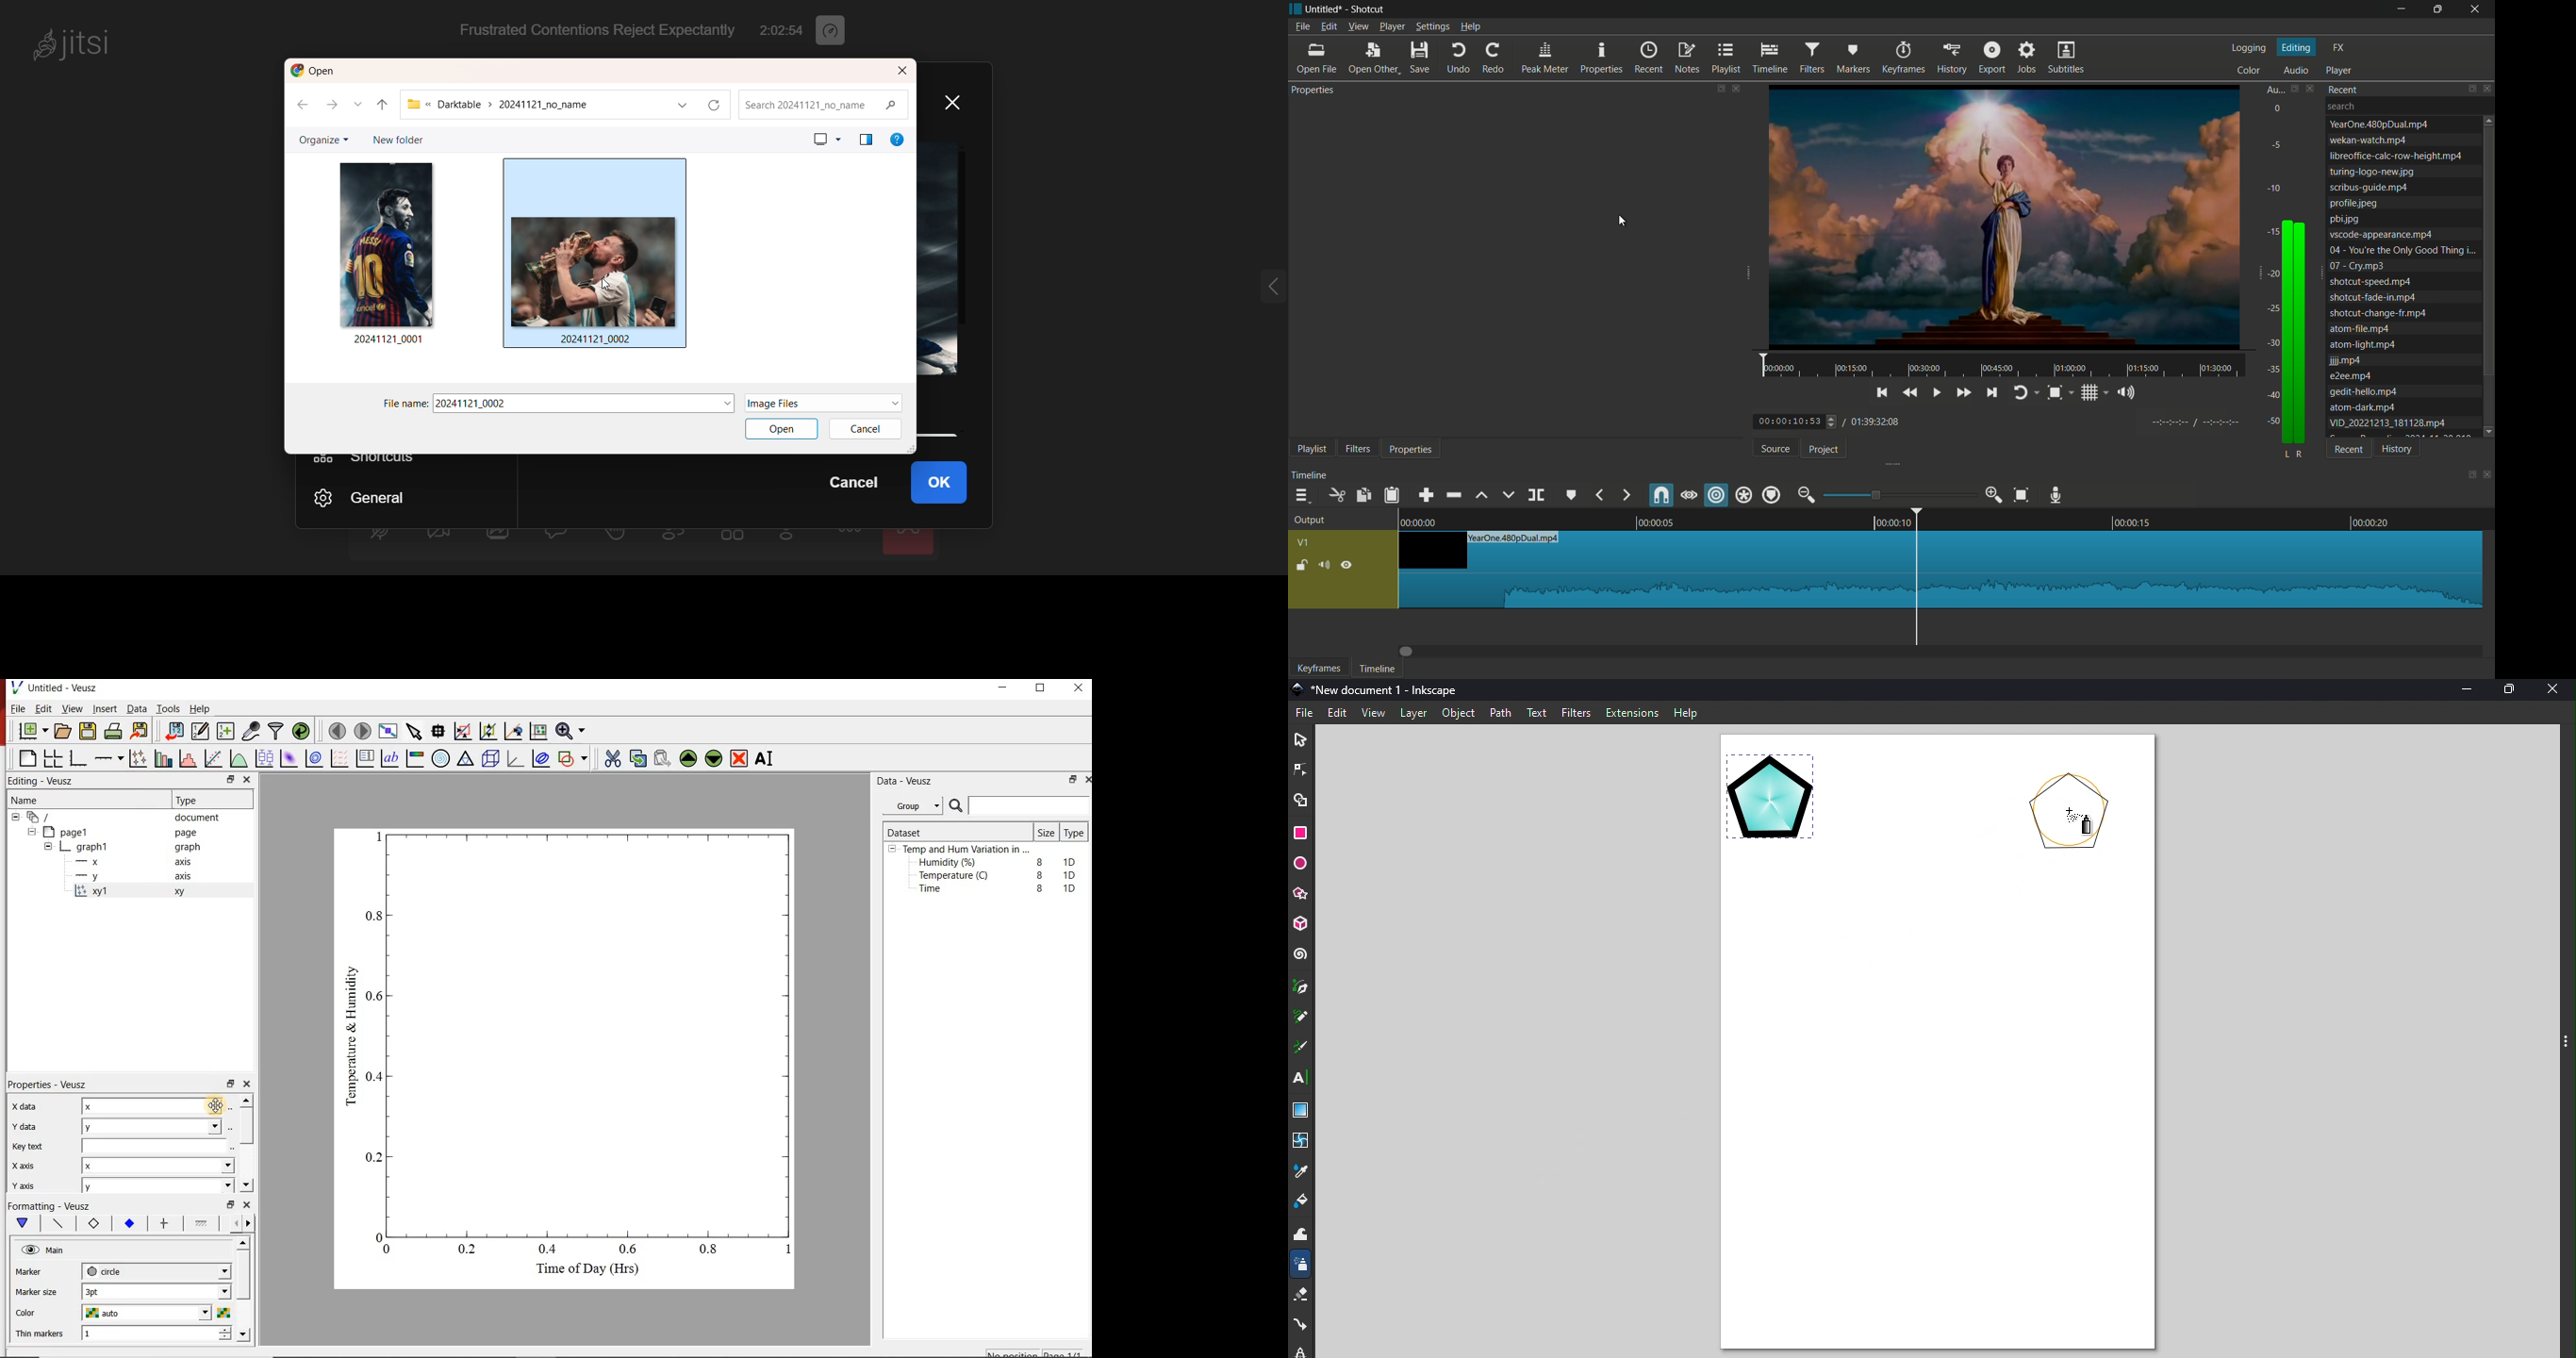 The height and width of the screenshot is (1372, 2576). What do you see at coordinates (2338, 48) in the screenshot?
I see `fx` at bounding box center [2338, 48].